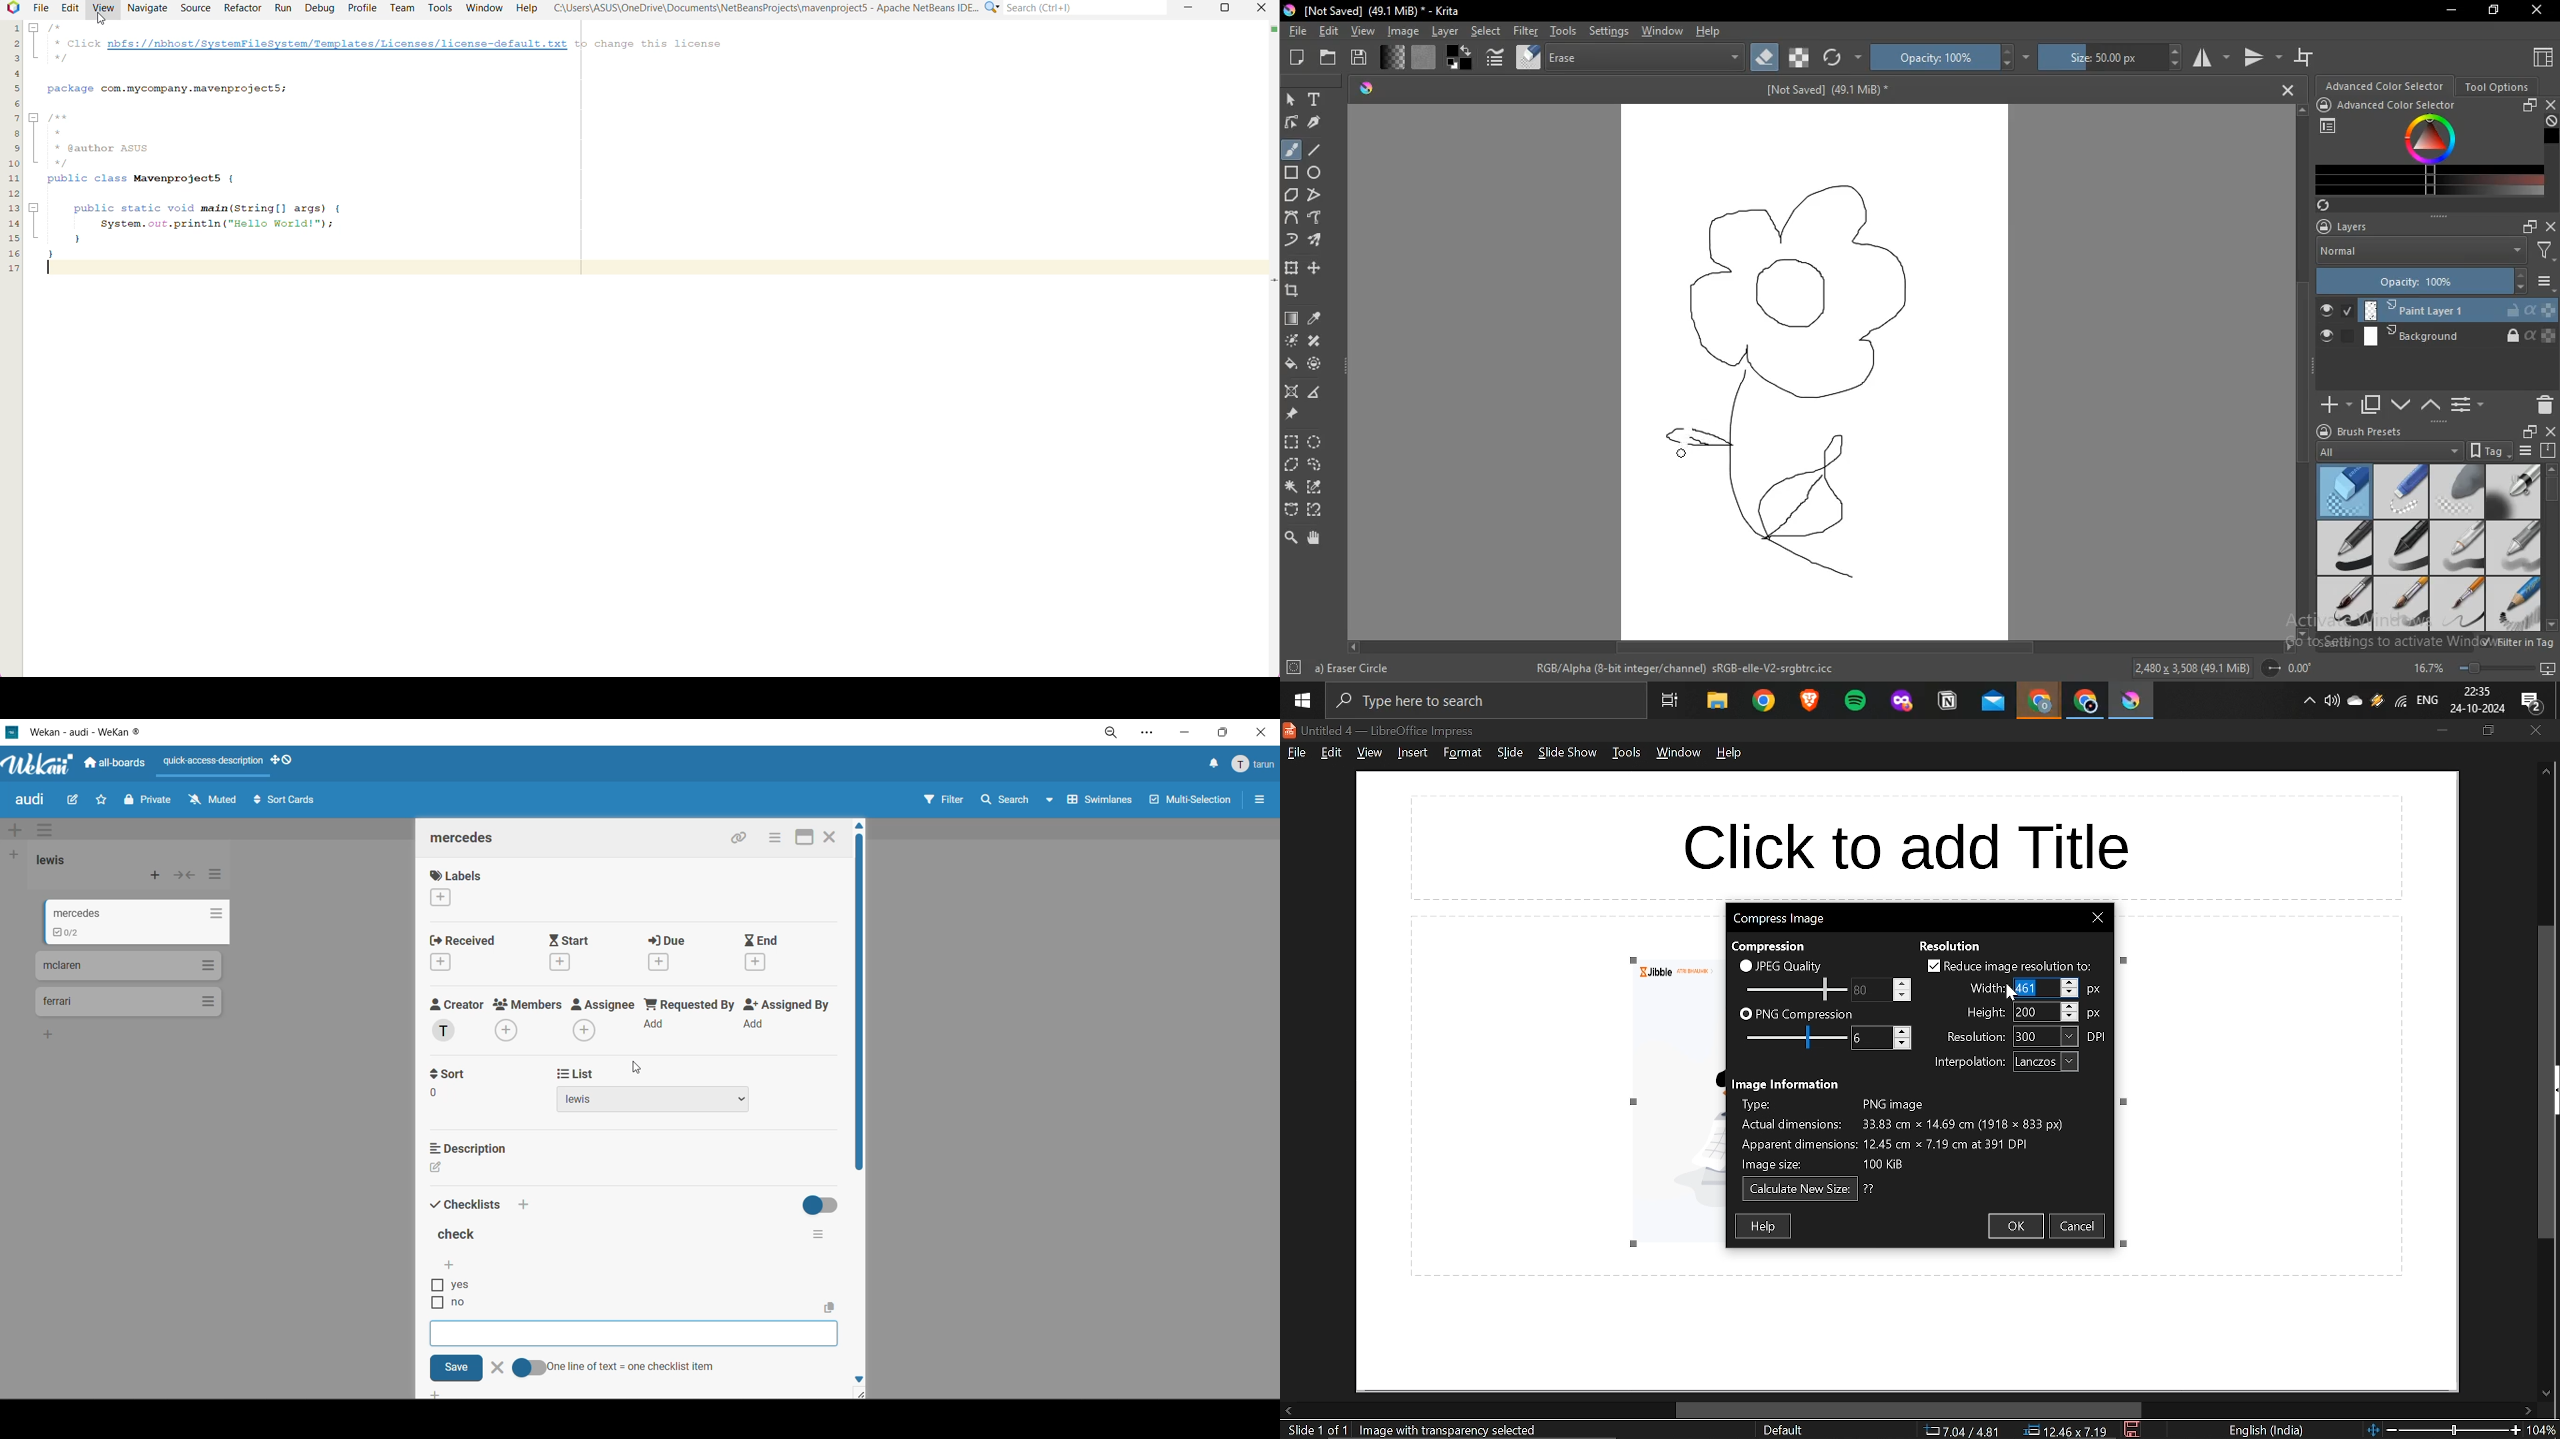 This screenshot has height=1456, width=2576. What do you see at coordinates (2403, 105) in the screenshot?
I see `advanced color selector` at bounding box center [2403, 105].